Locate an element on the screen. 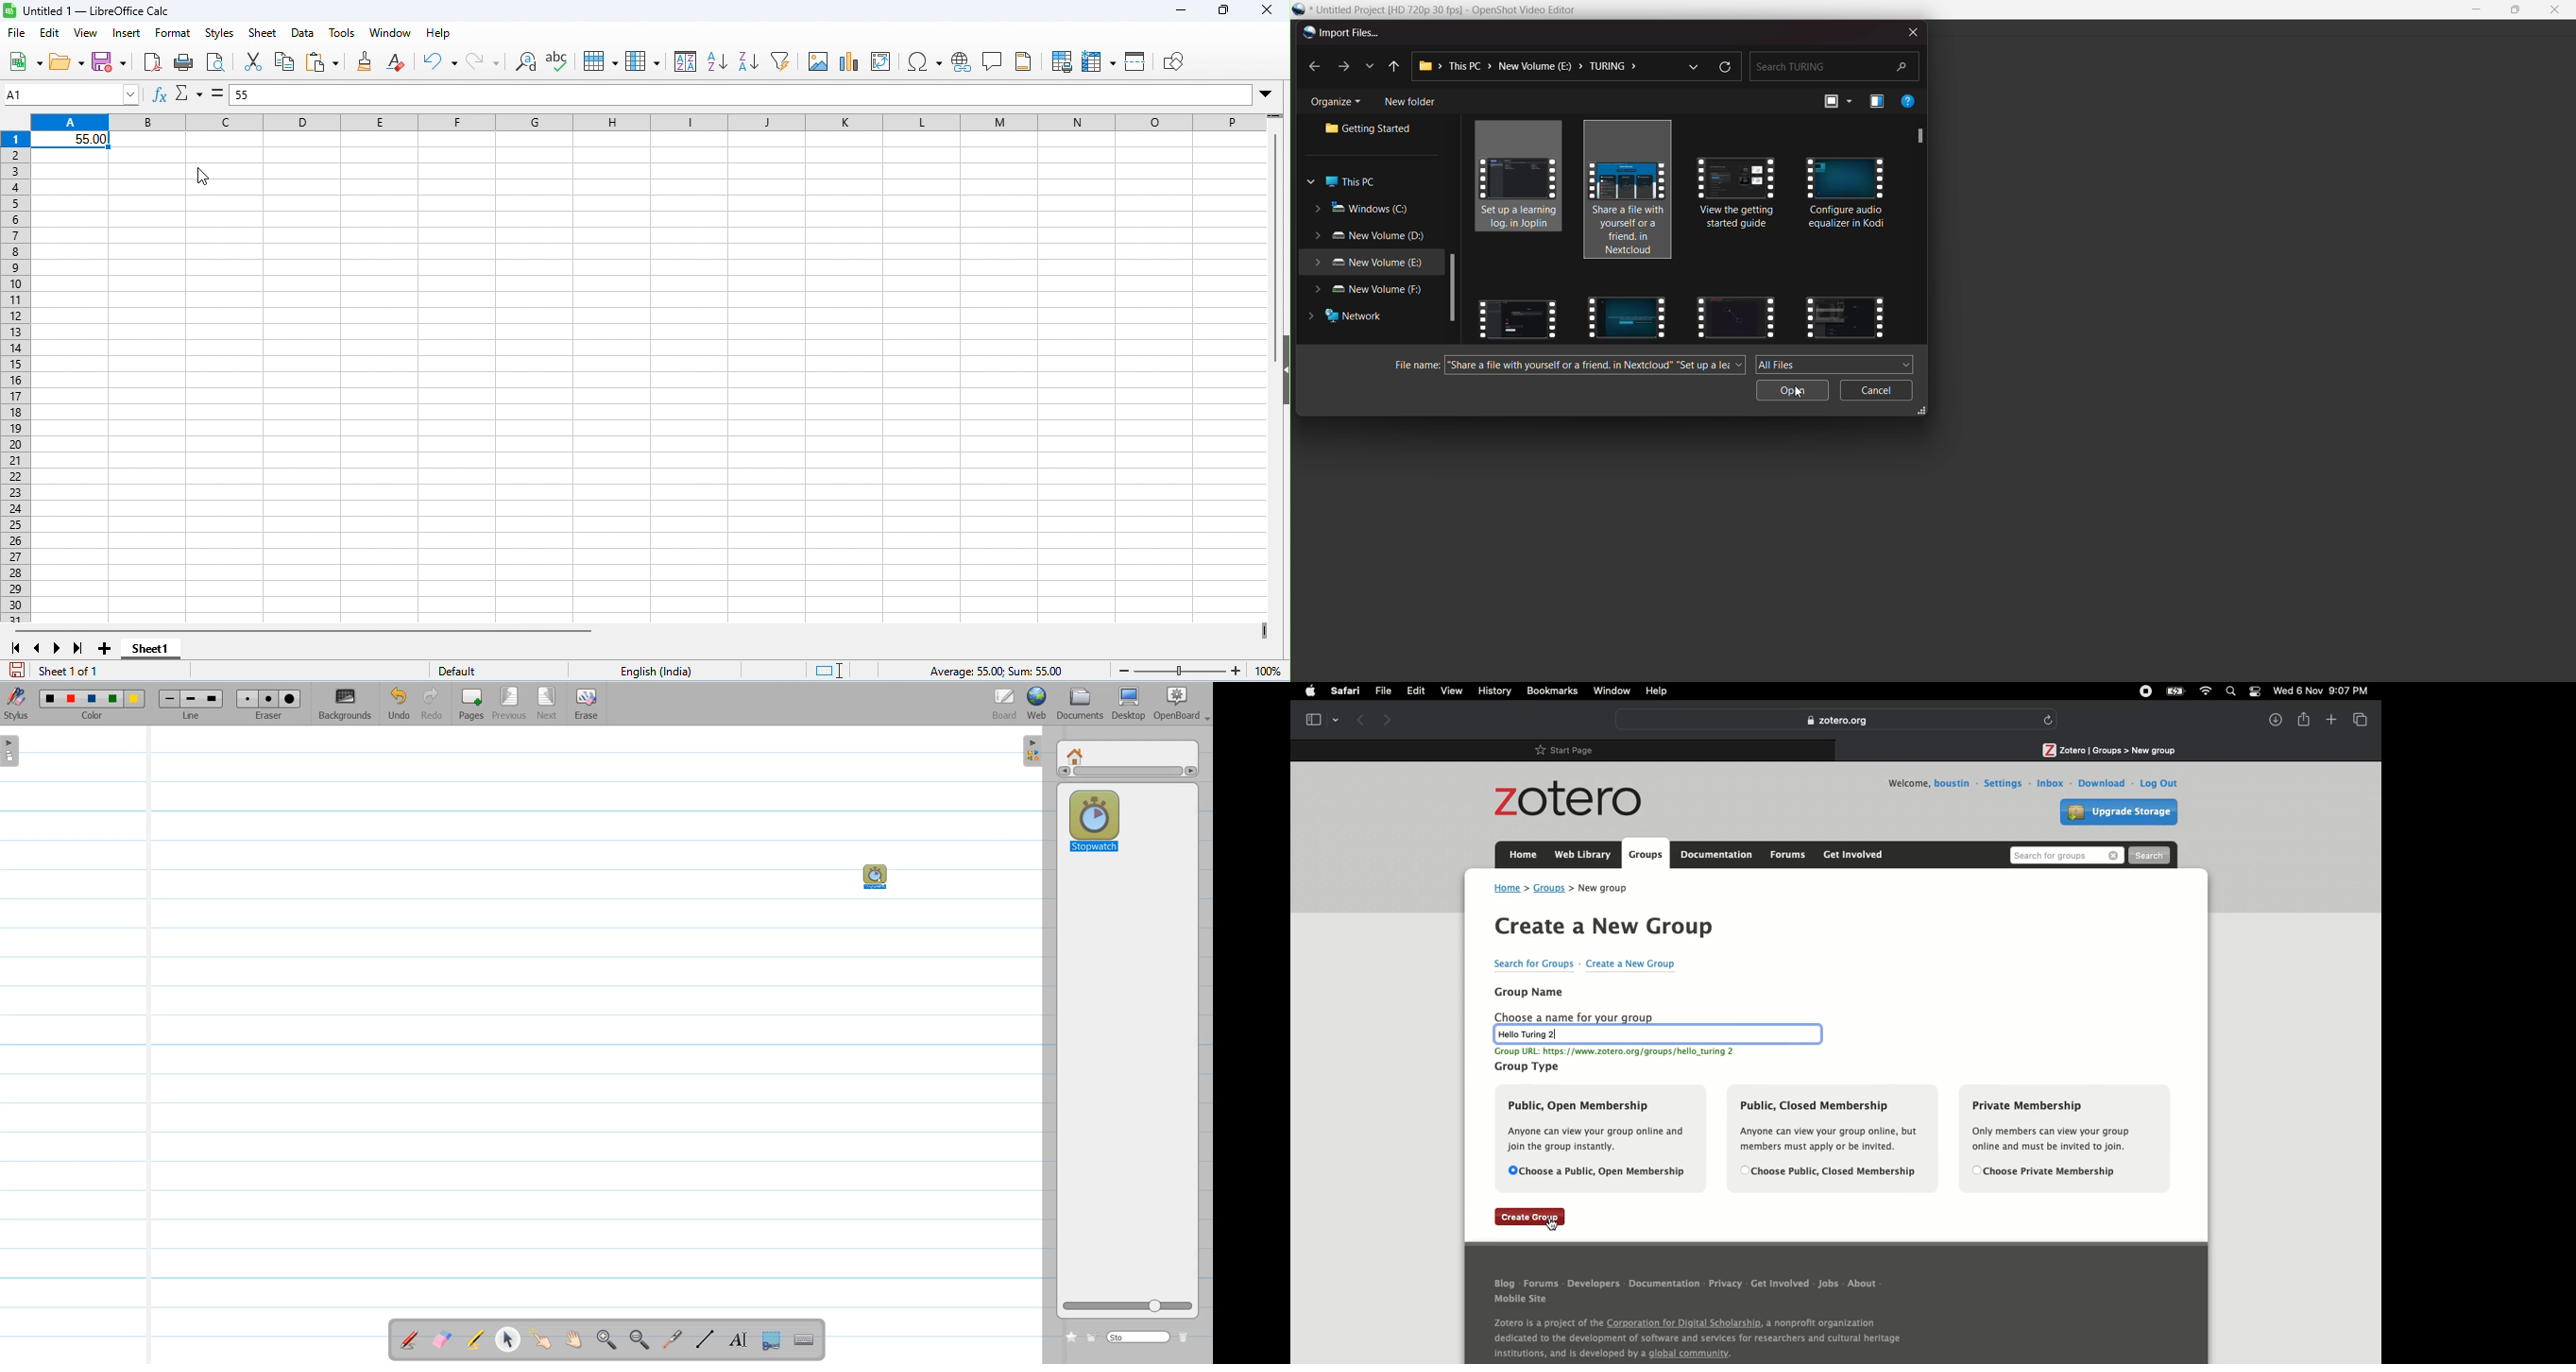 The width and height of the screenshot is (2576, 1372). Apple logo is located at coordinates (1309, 692).